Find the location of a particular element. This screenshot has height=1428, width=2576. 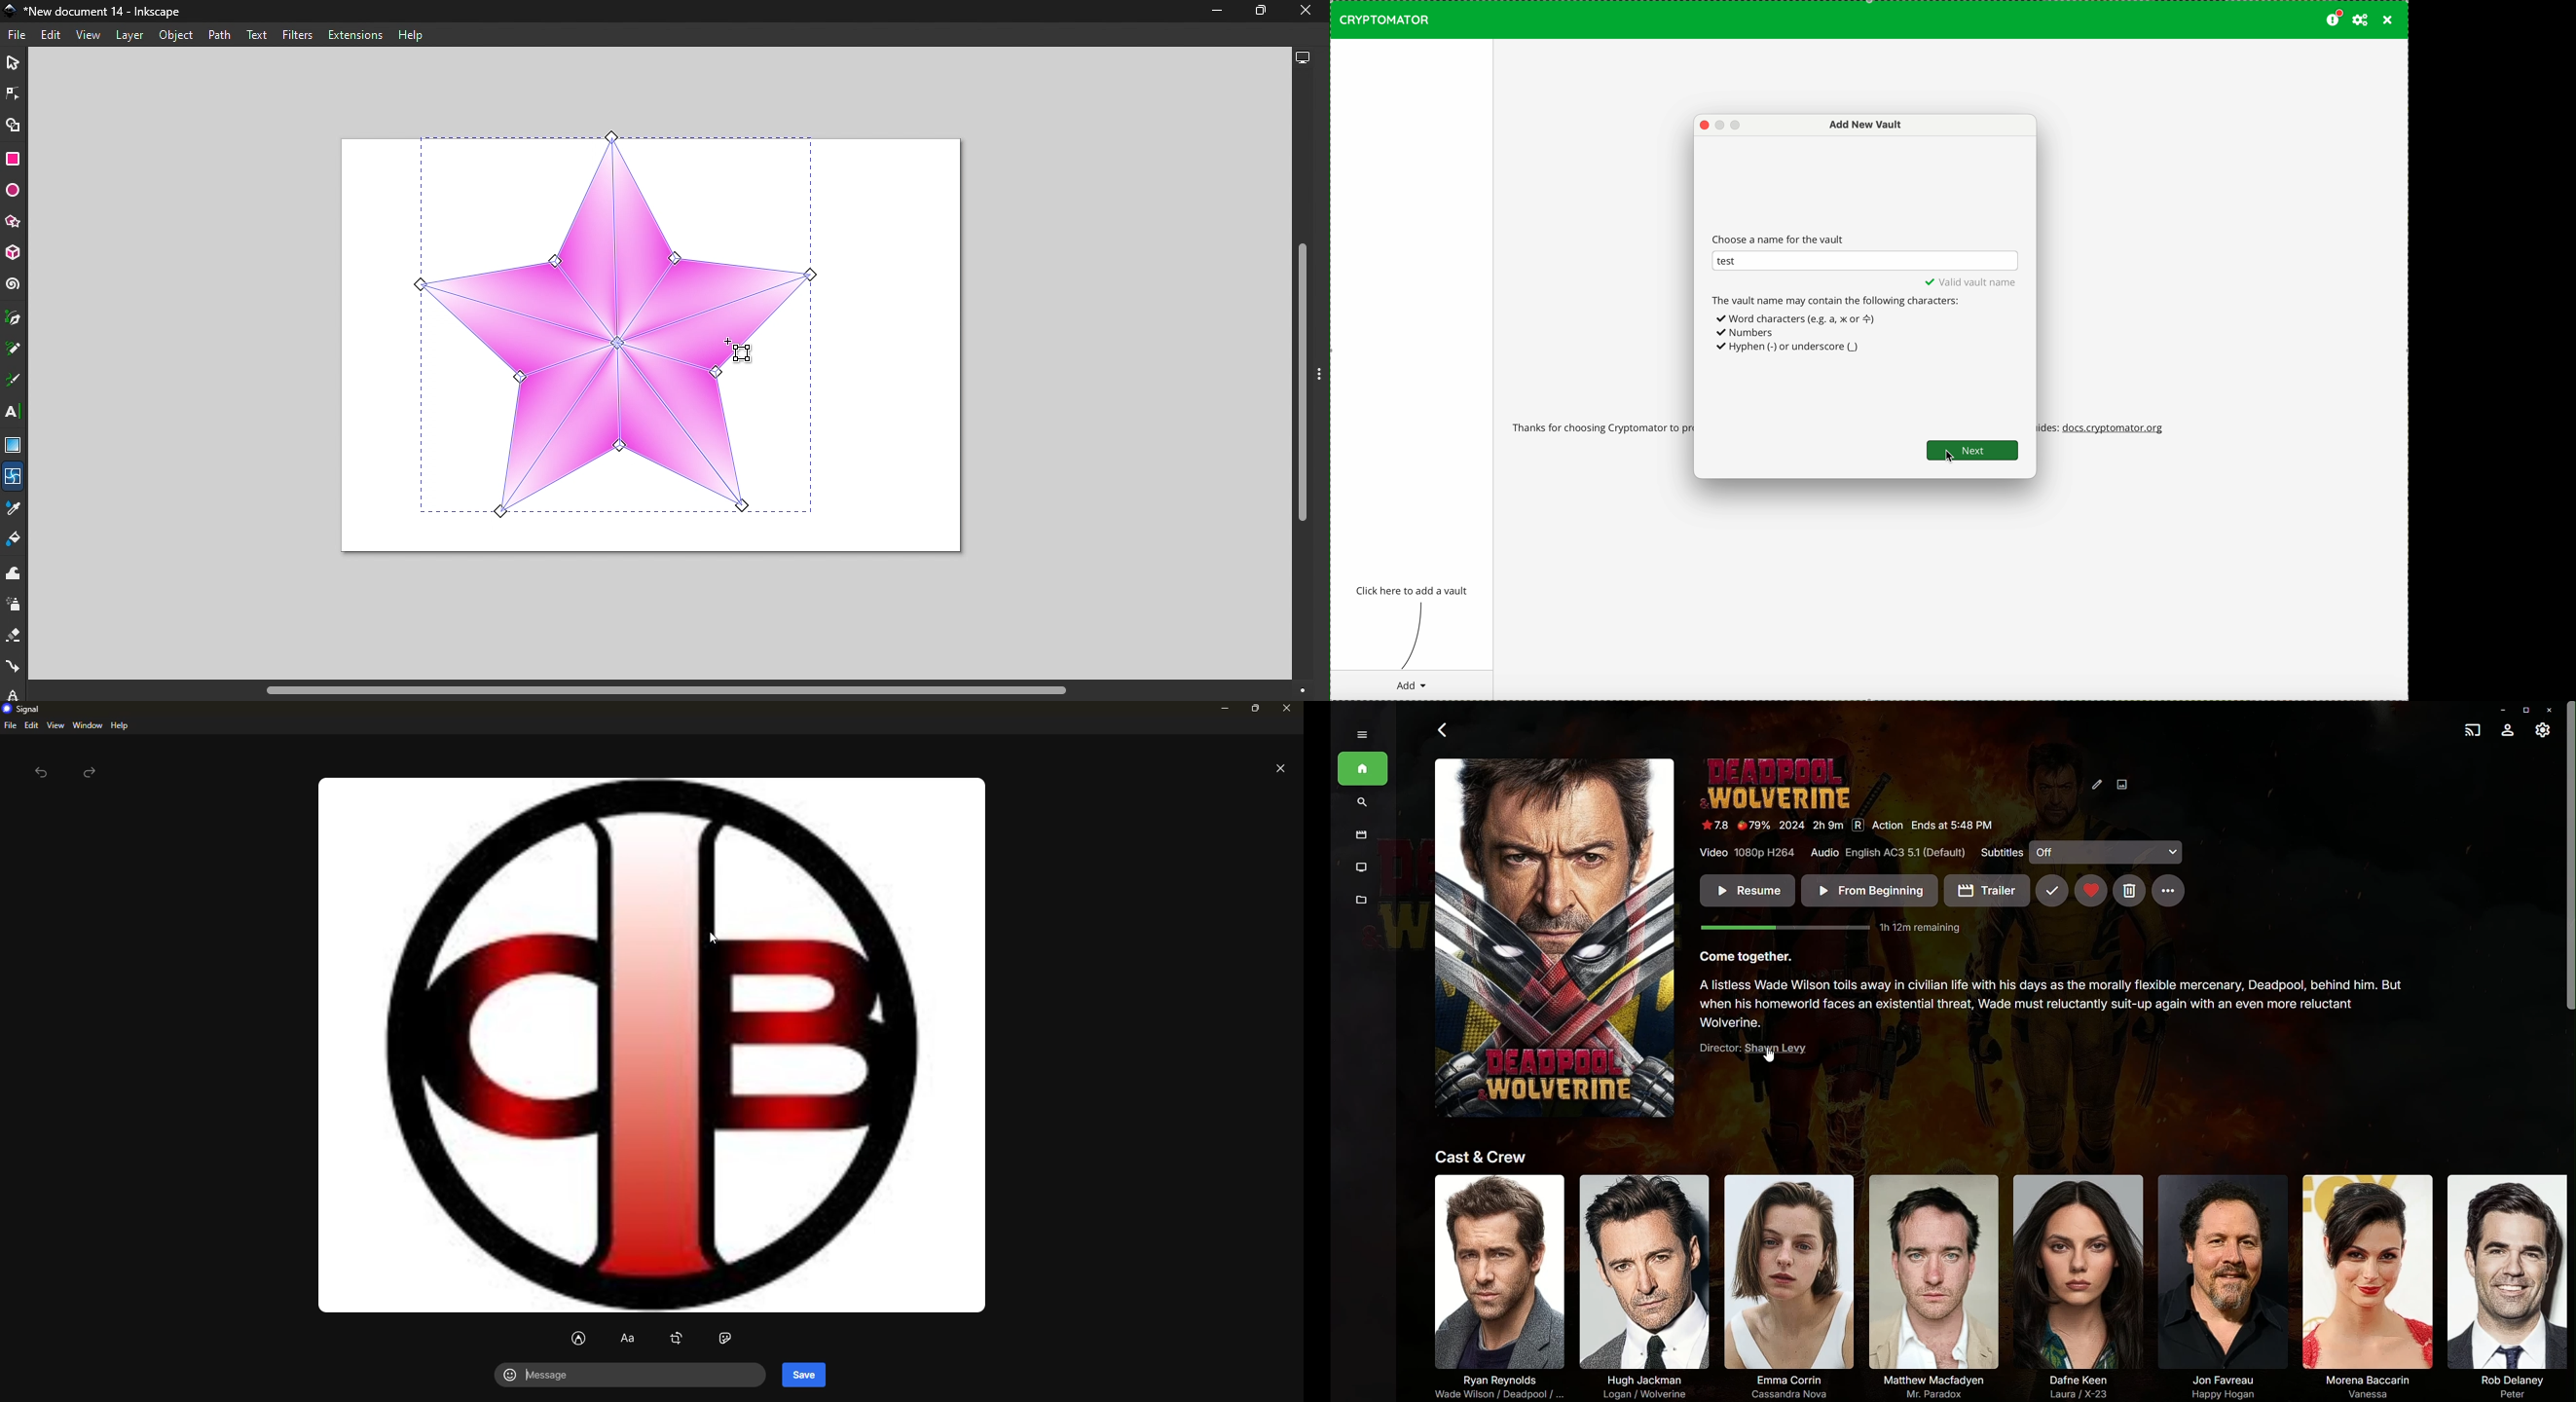

Object is located at coordinates (176, 34).